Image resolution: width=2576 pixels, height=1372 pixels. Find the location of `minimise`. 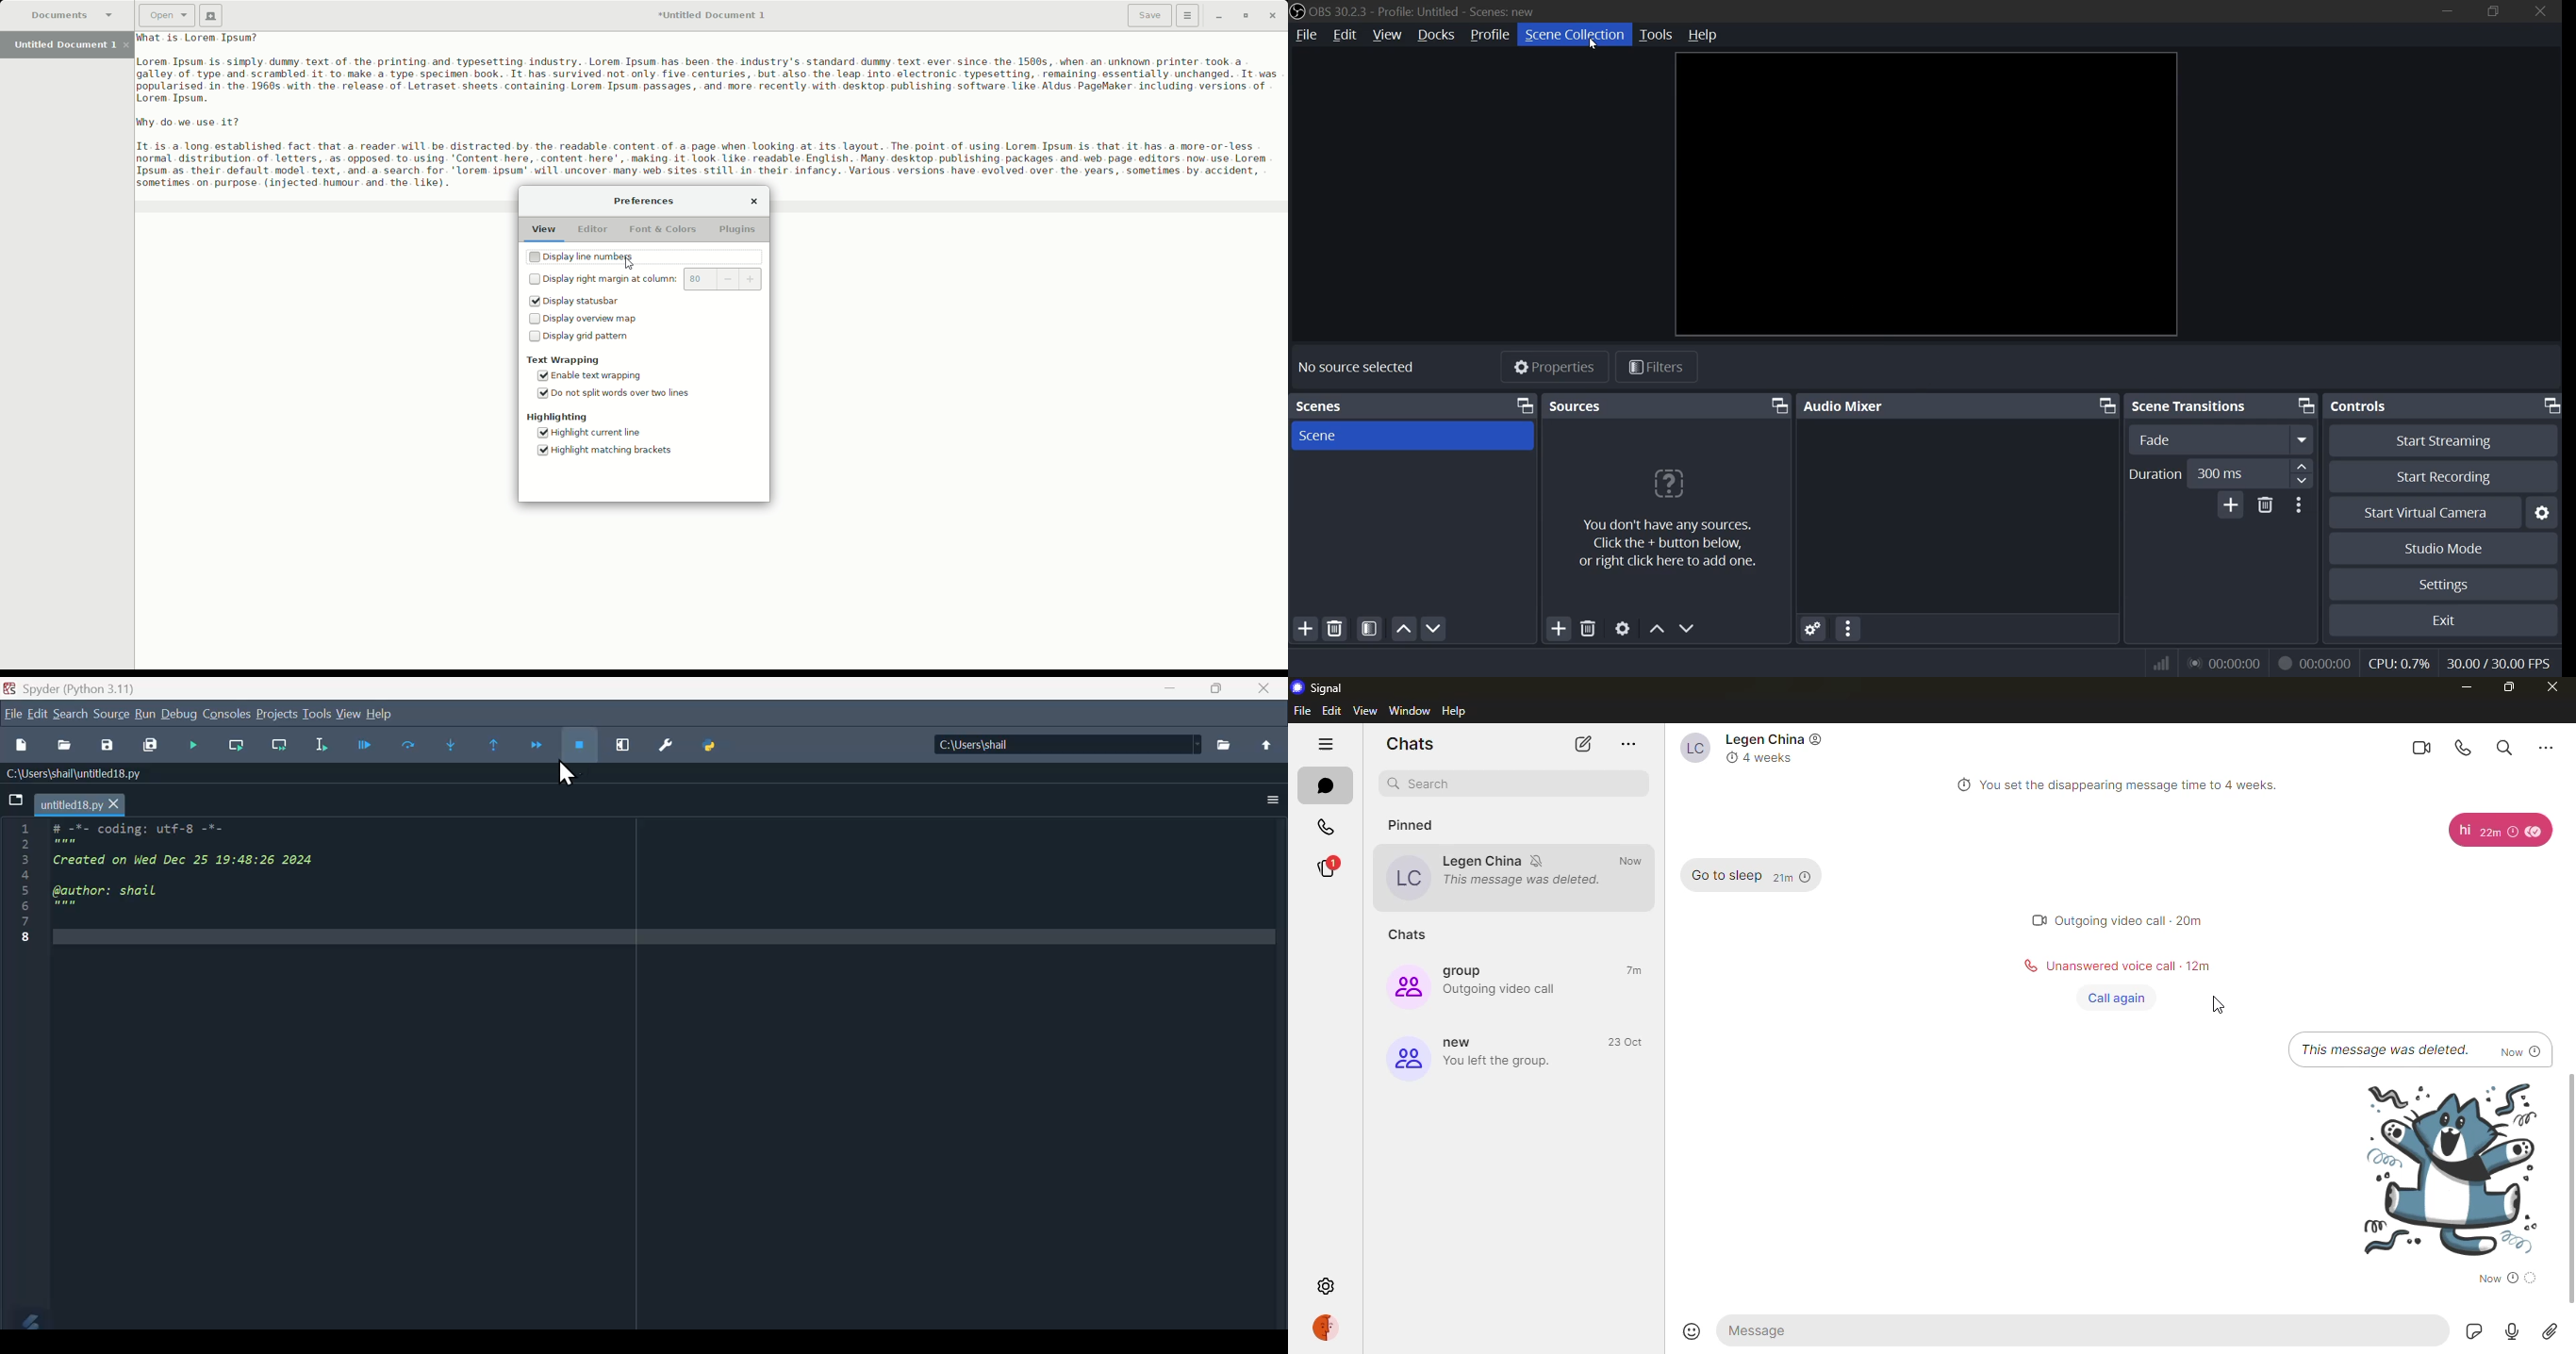

minimise is located at coordinates (1170, 690).